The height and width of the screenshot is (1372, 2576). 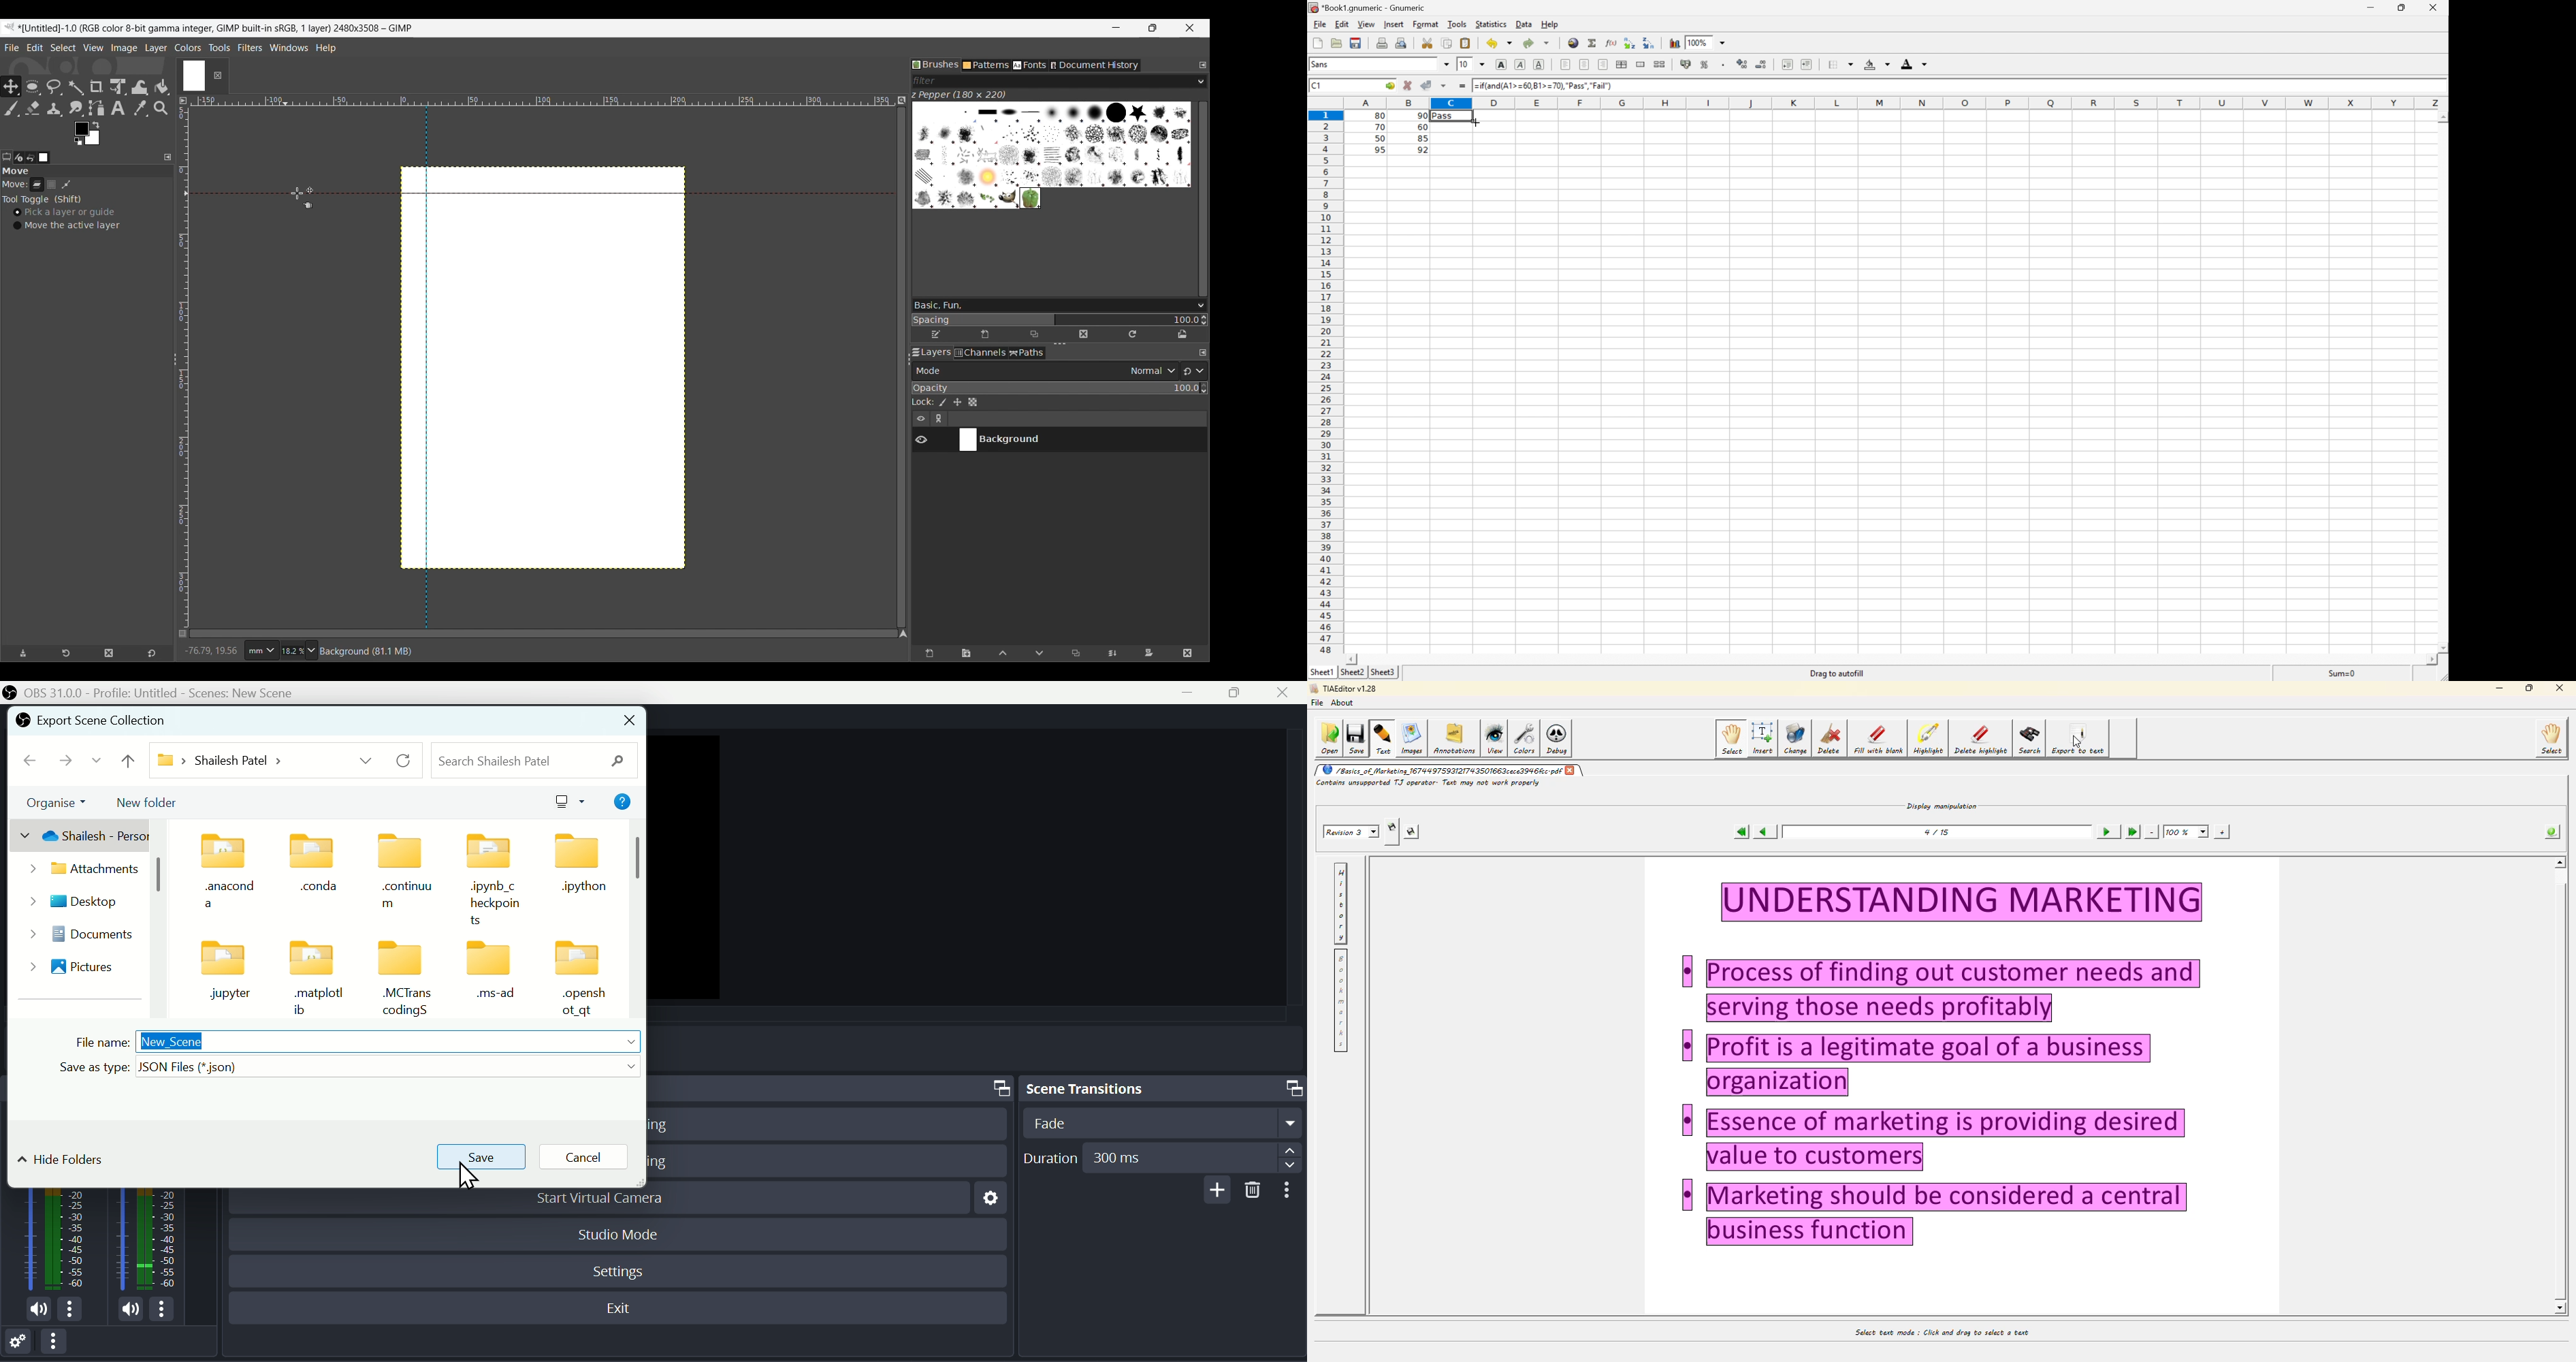 I want to click on Paintbrush tool, so click(x=9, y=108).